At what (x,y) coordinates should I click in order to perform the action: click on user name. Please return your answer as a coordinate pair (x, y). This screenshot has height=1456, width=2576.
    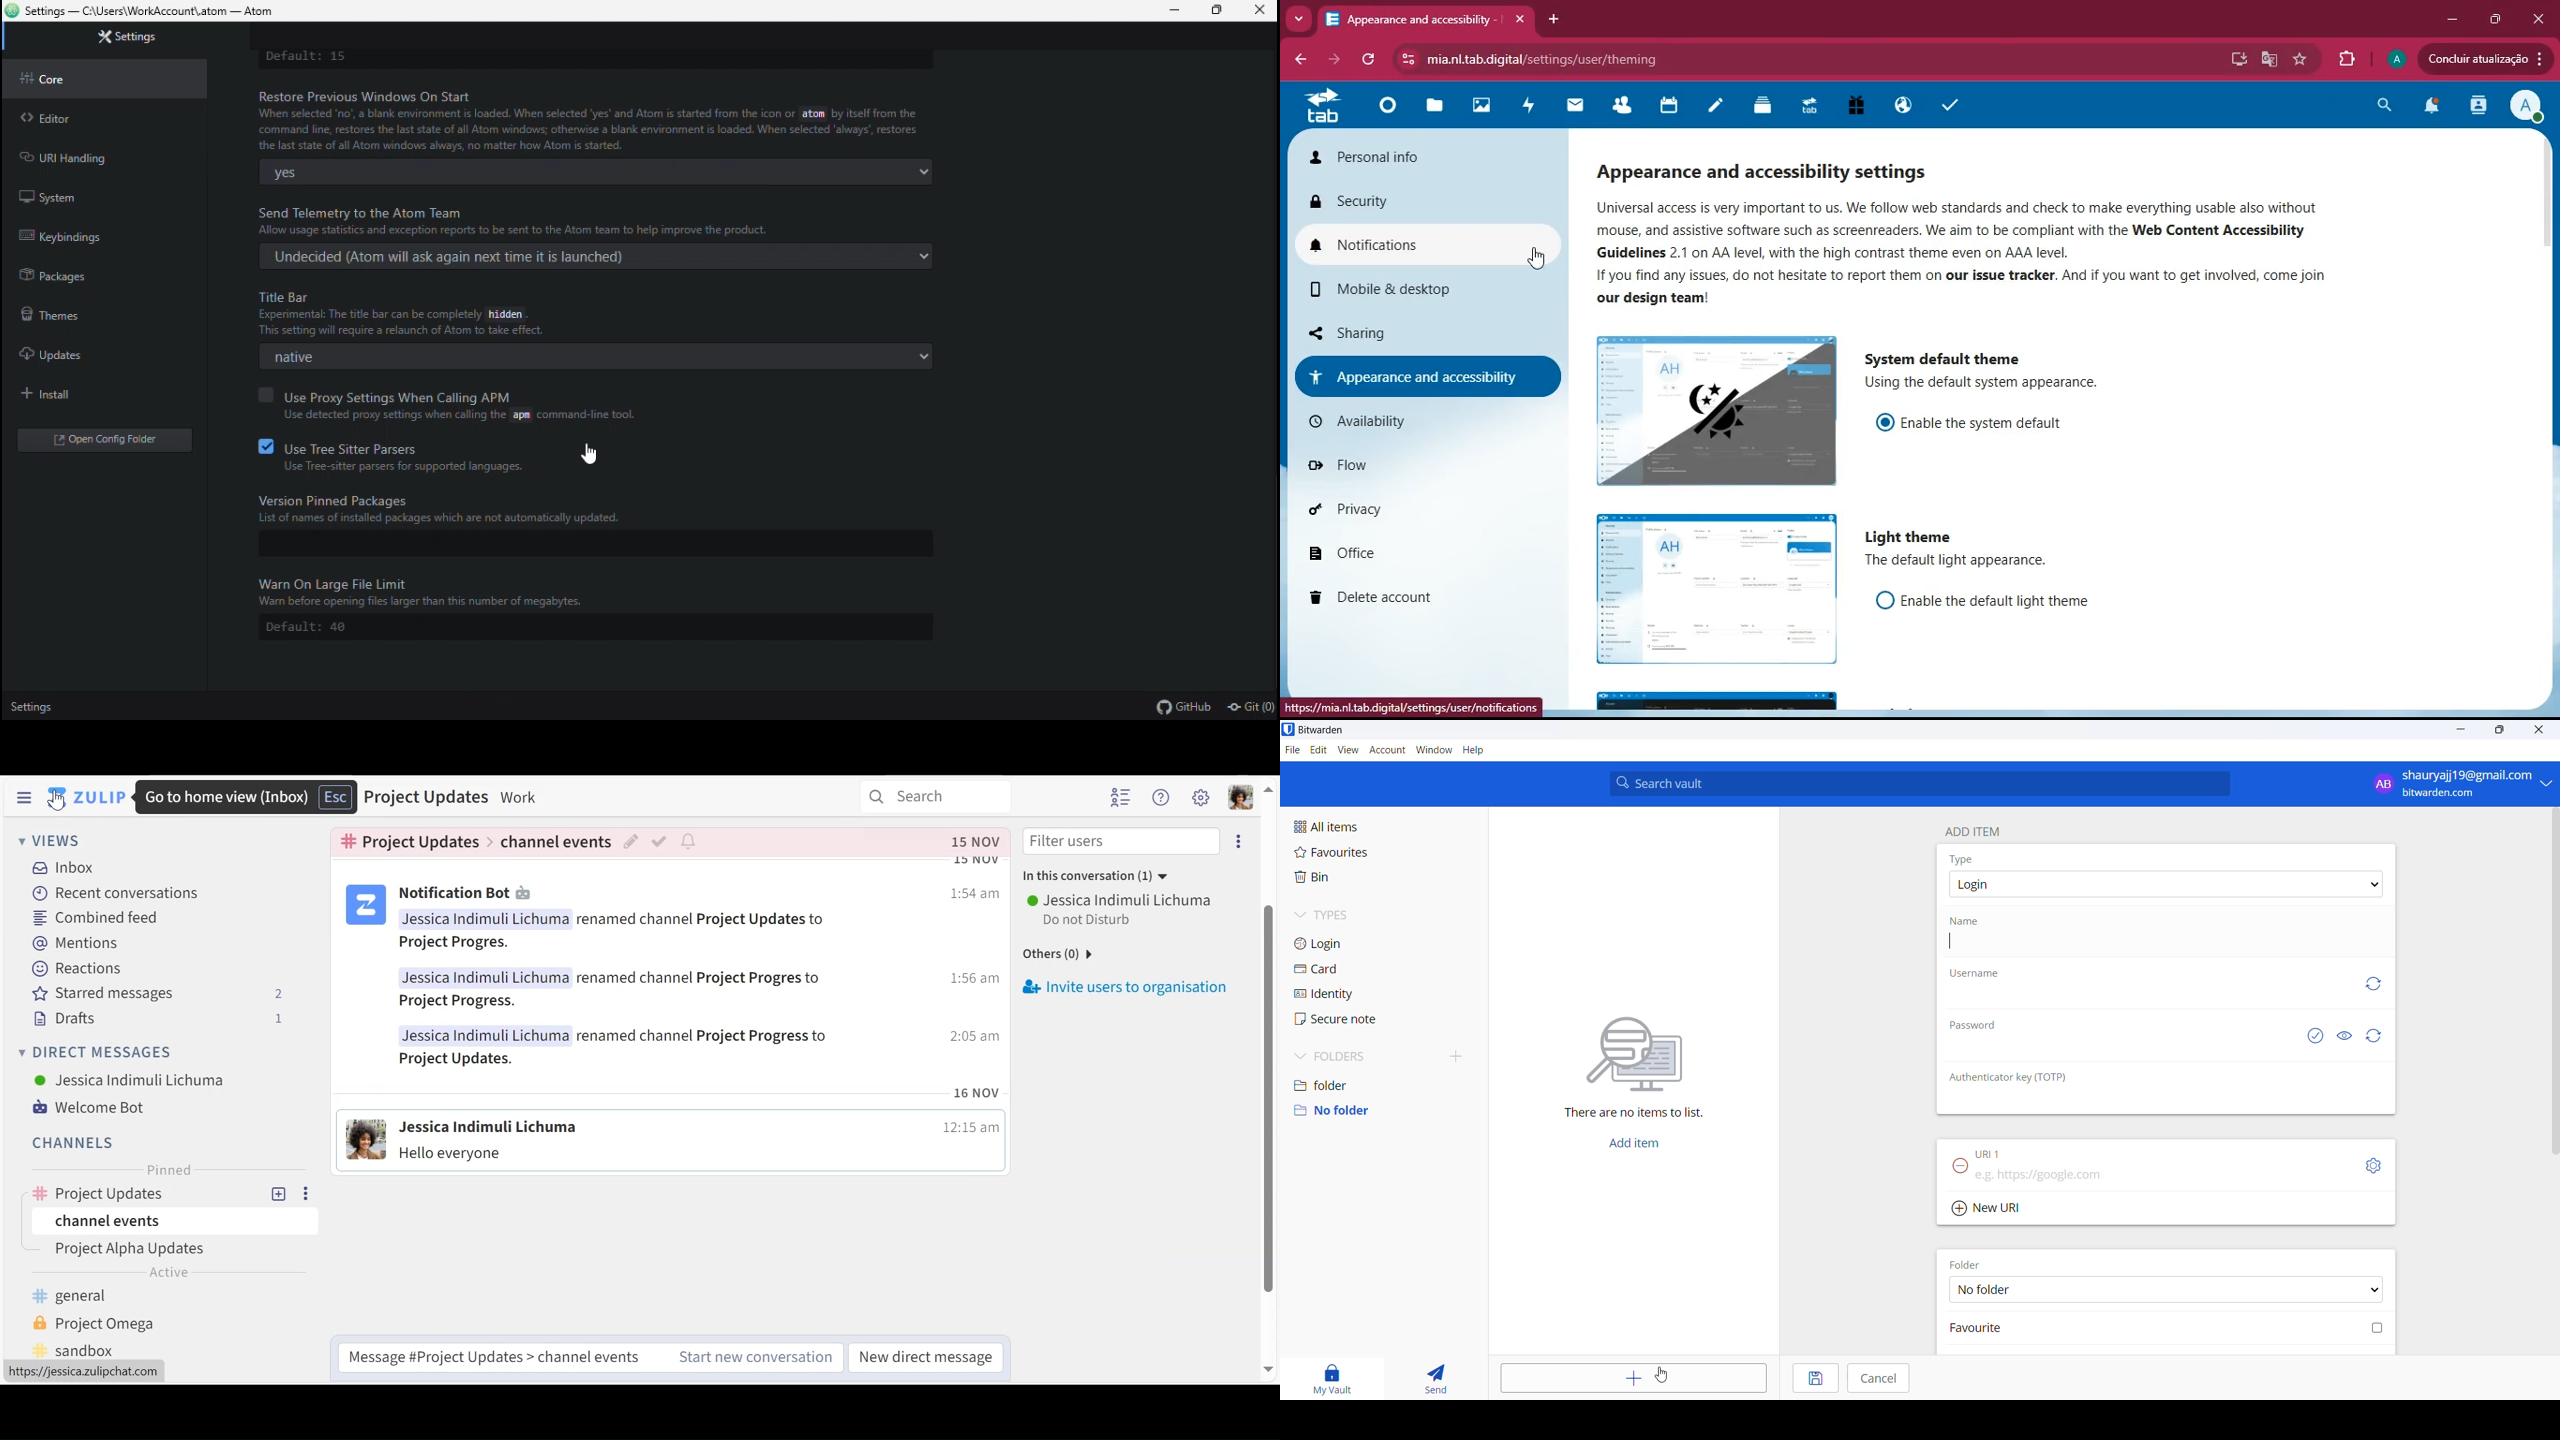
    Looking at the image, I should click on (485, 977).